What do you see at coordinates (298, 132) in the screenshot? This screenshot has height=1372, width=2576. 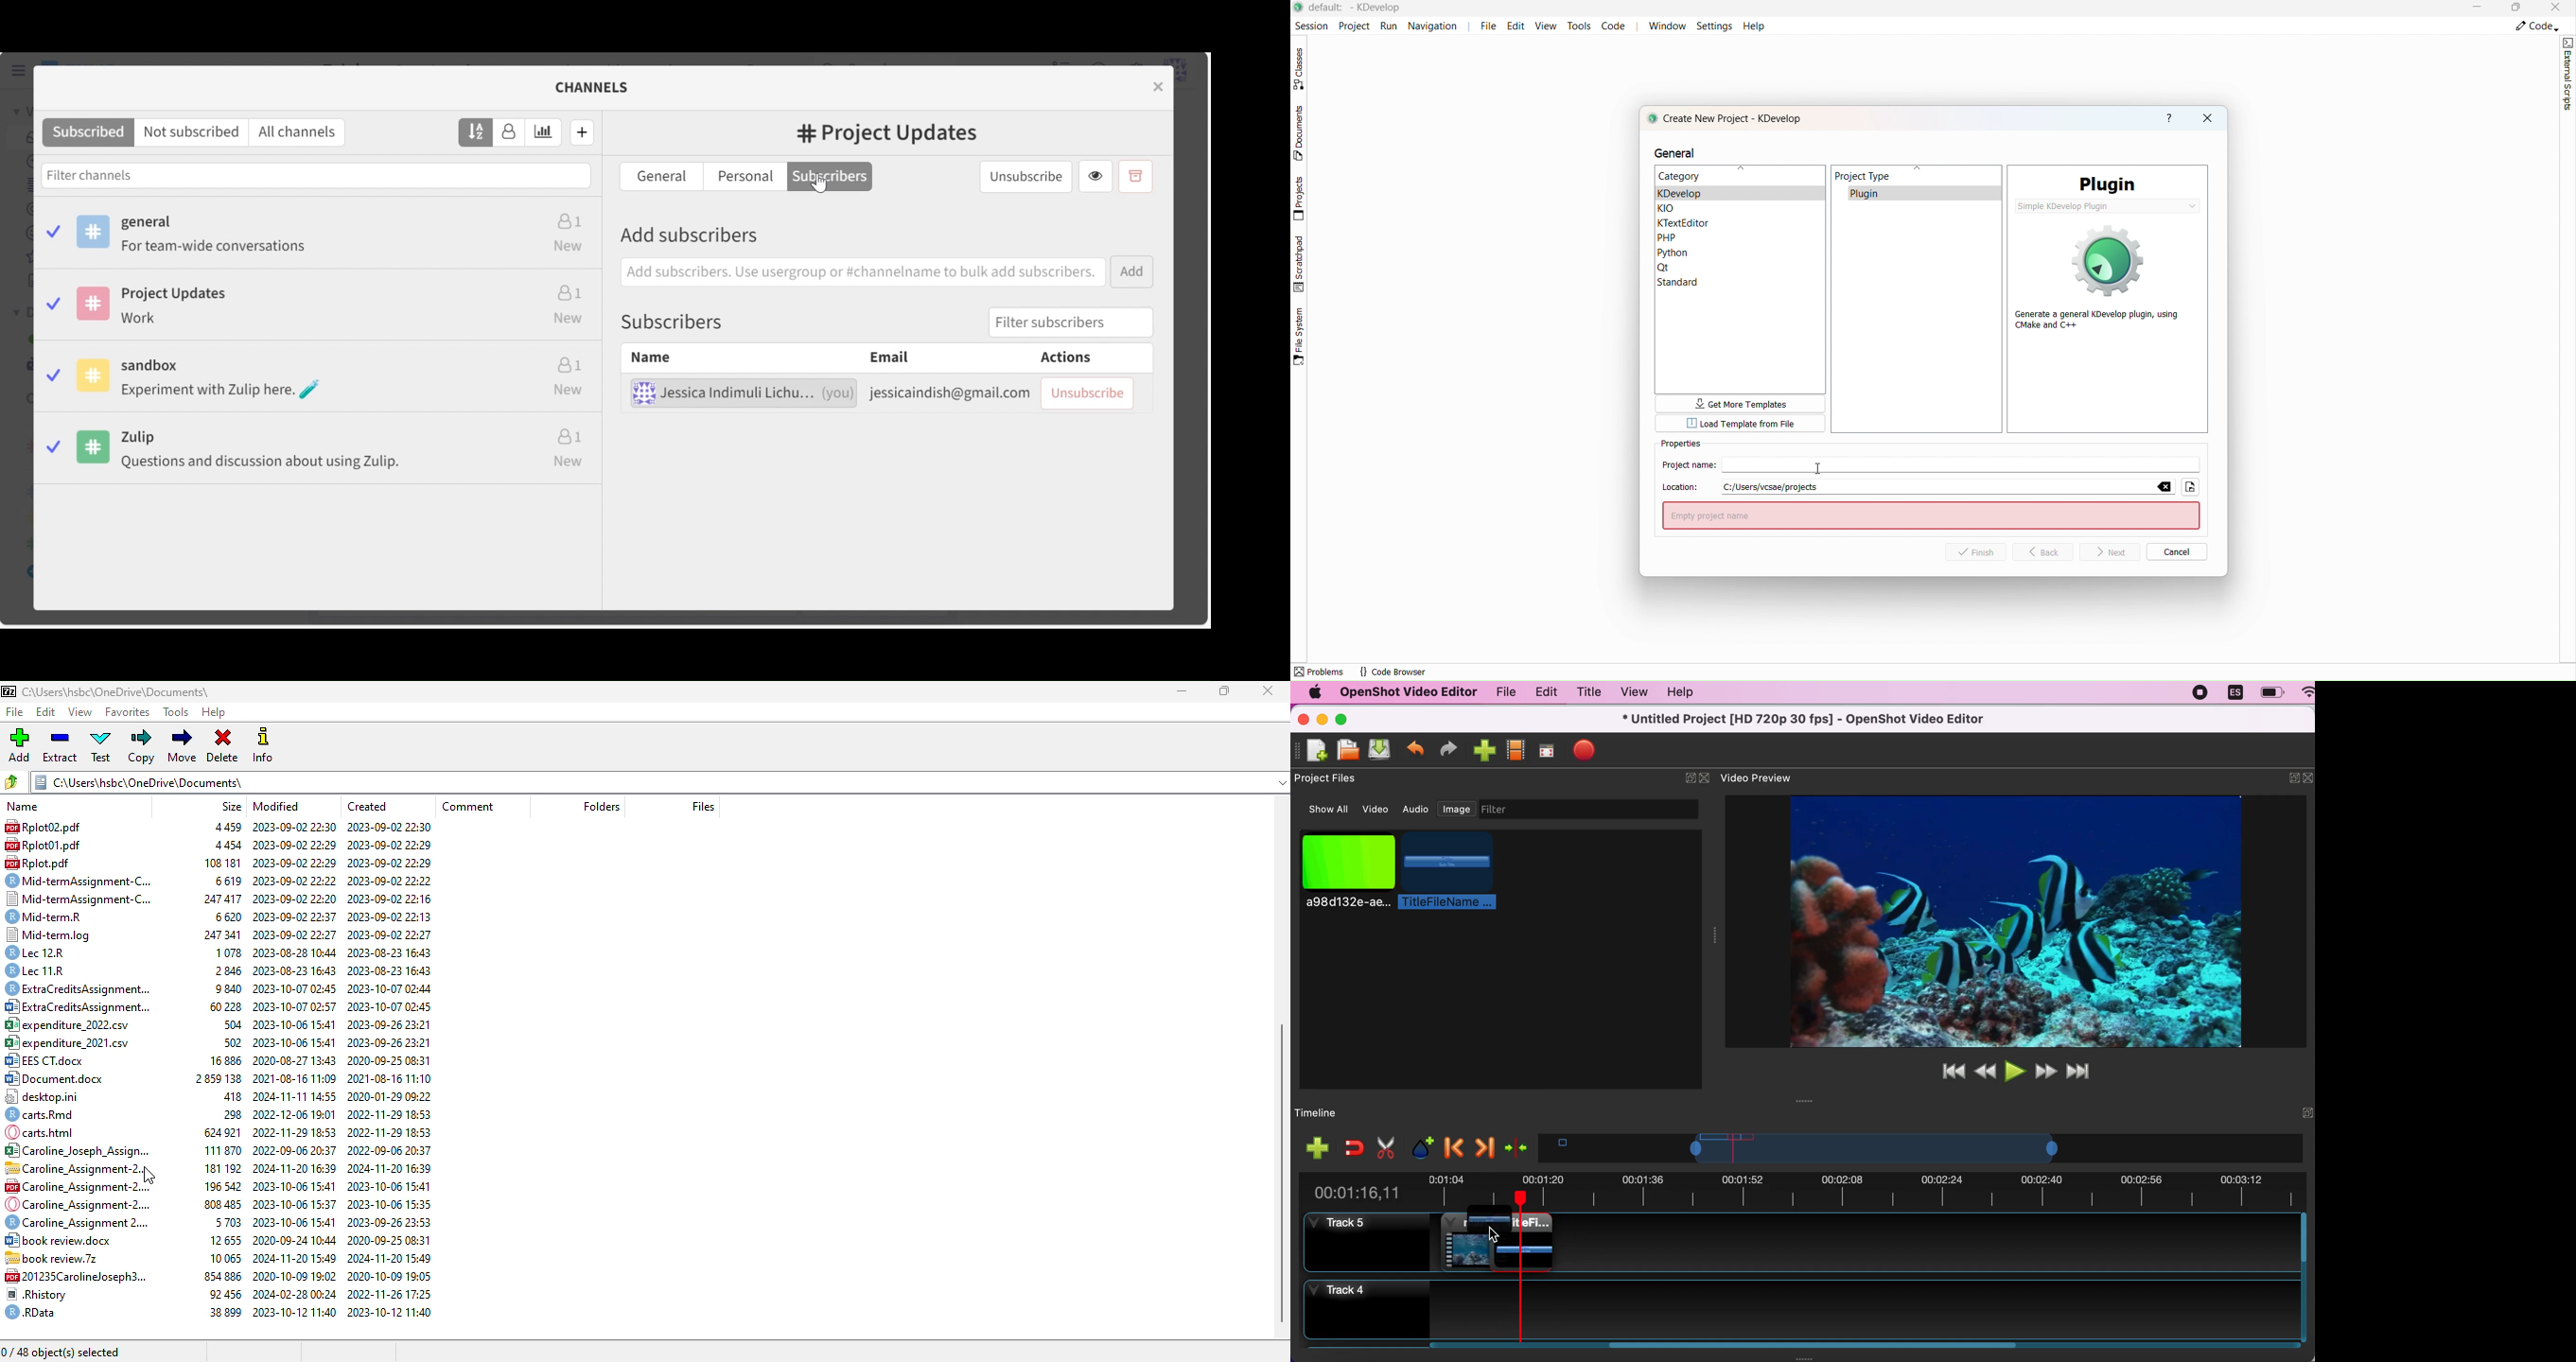 I see `All channels` at bounding box center [298, 132].